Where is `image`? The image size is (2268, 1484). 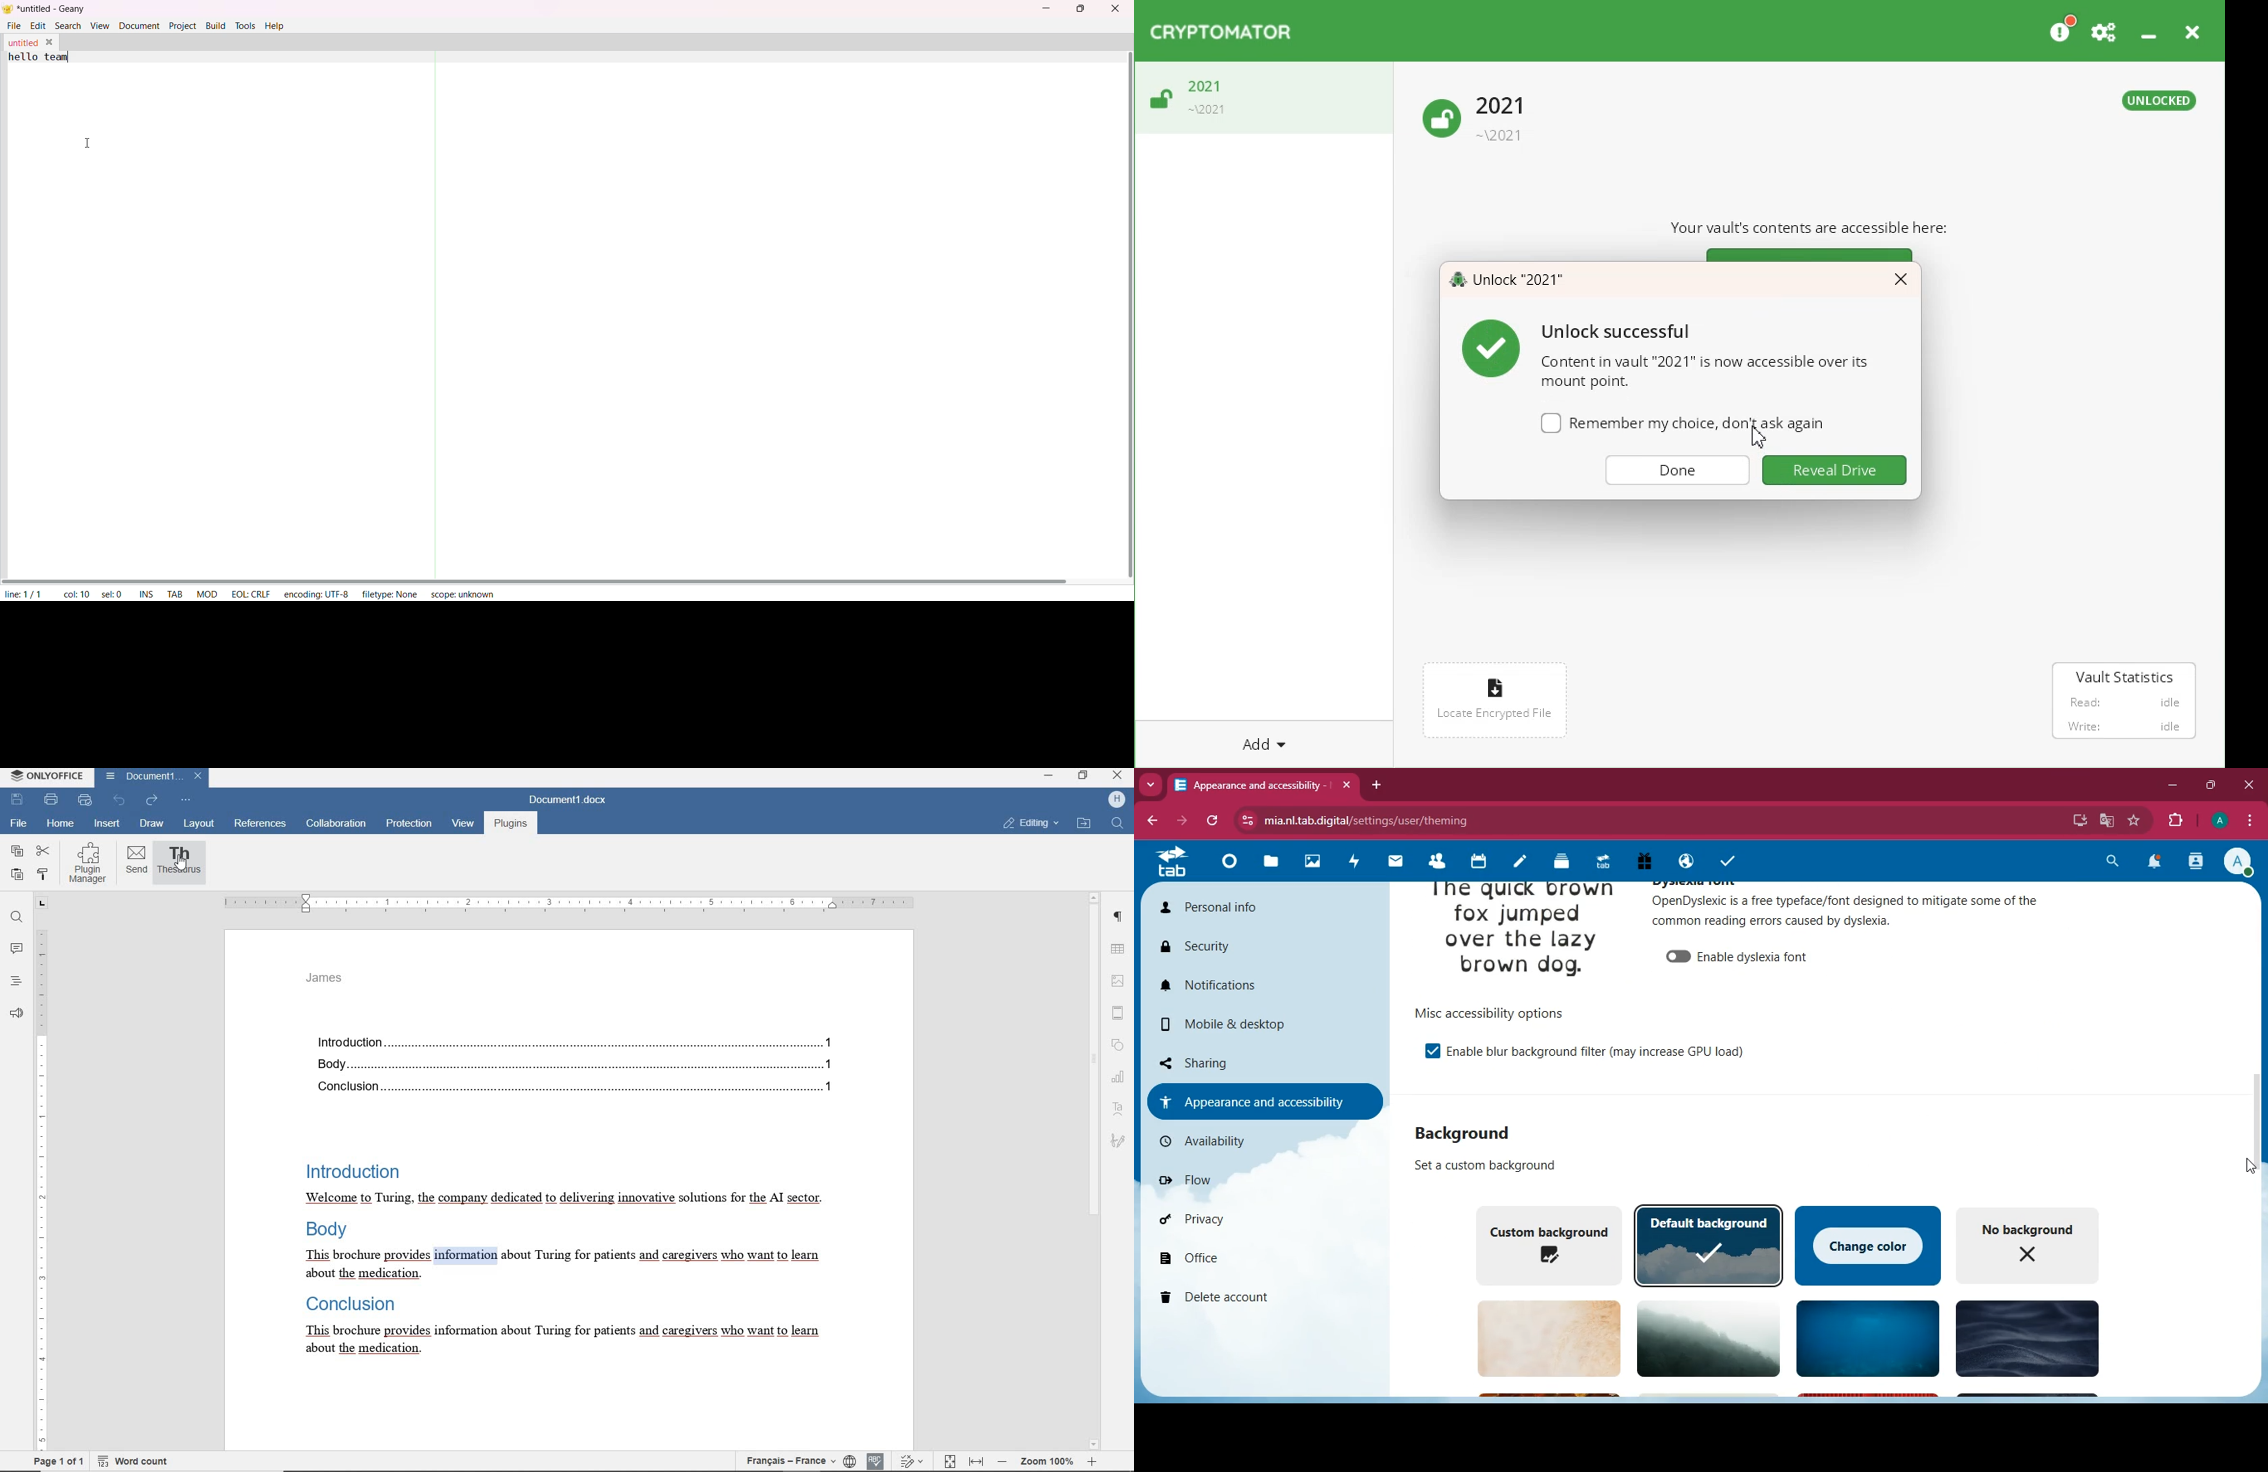
image is located at coordinates (1523, 935).